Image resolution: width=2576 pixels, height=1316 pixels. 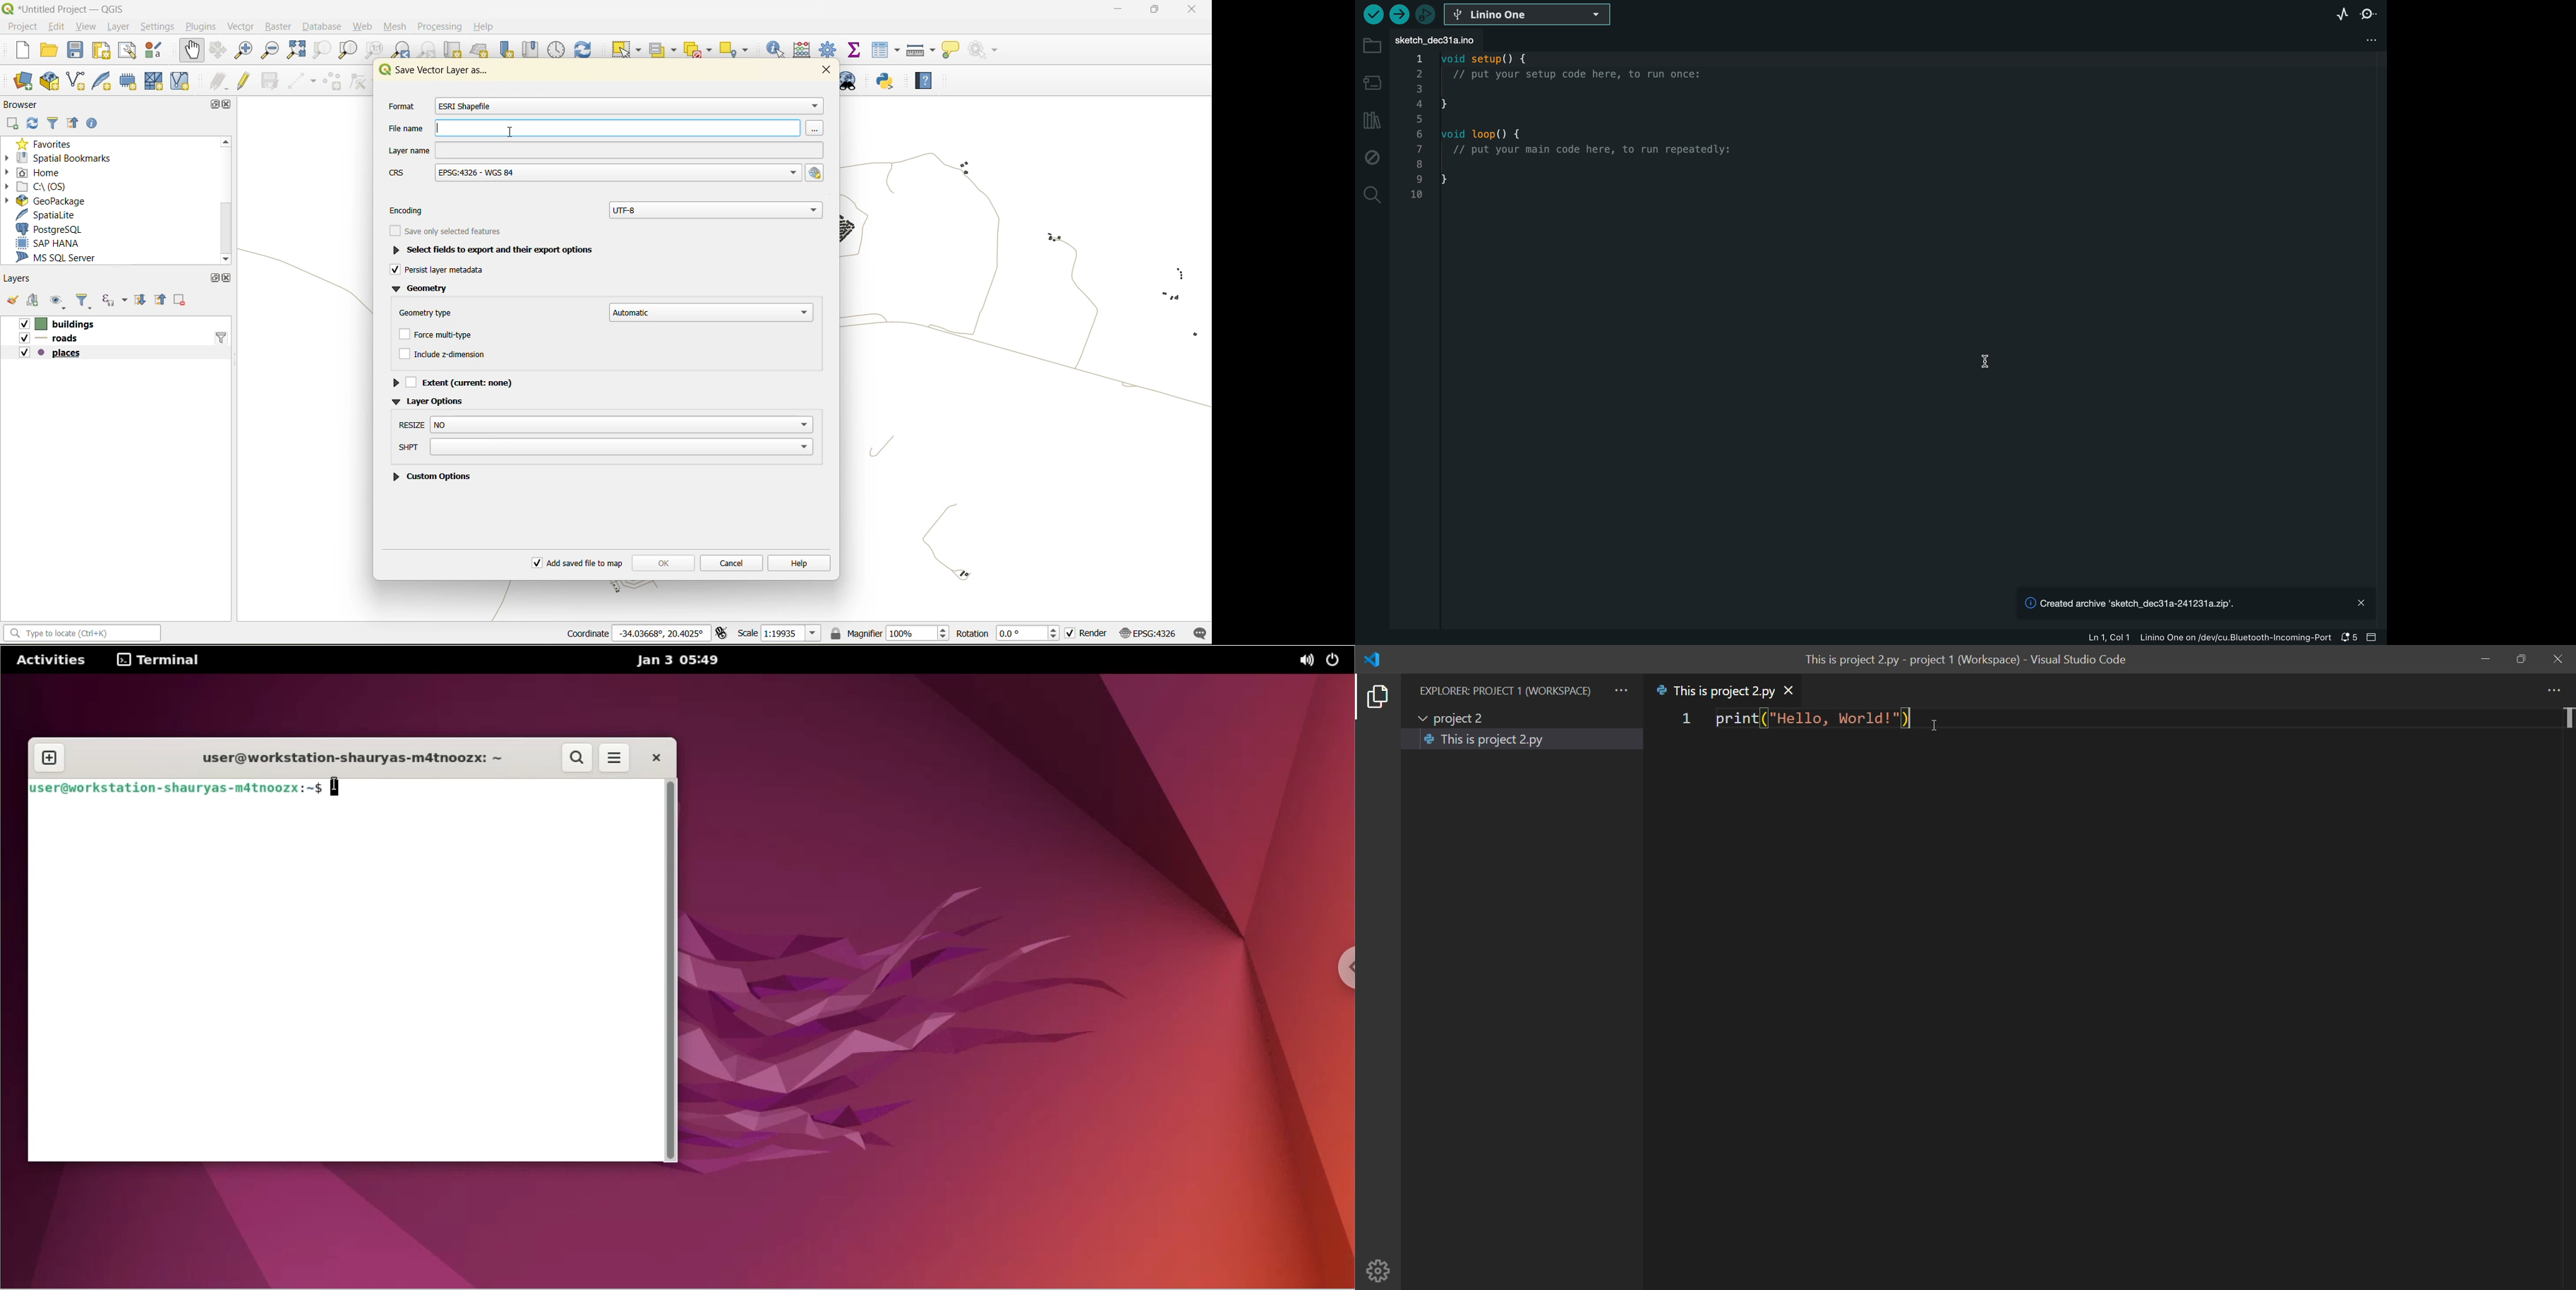 I want to click on library manager, so click(x=1372, y=120).